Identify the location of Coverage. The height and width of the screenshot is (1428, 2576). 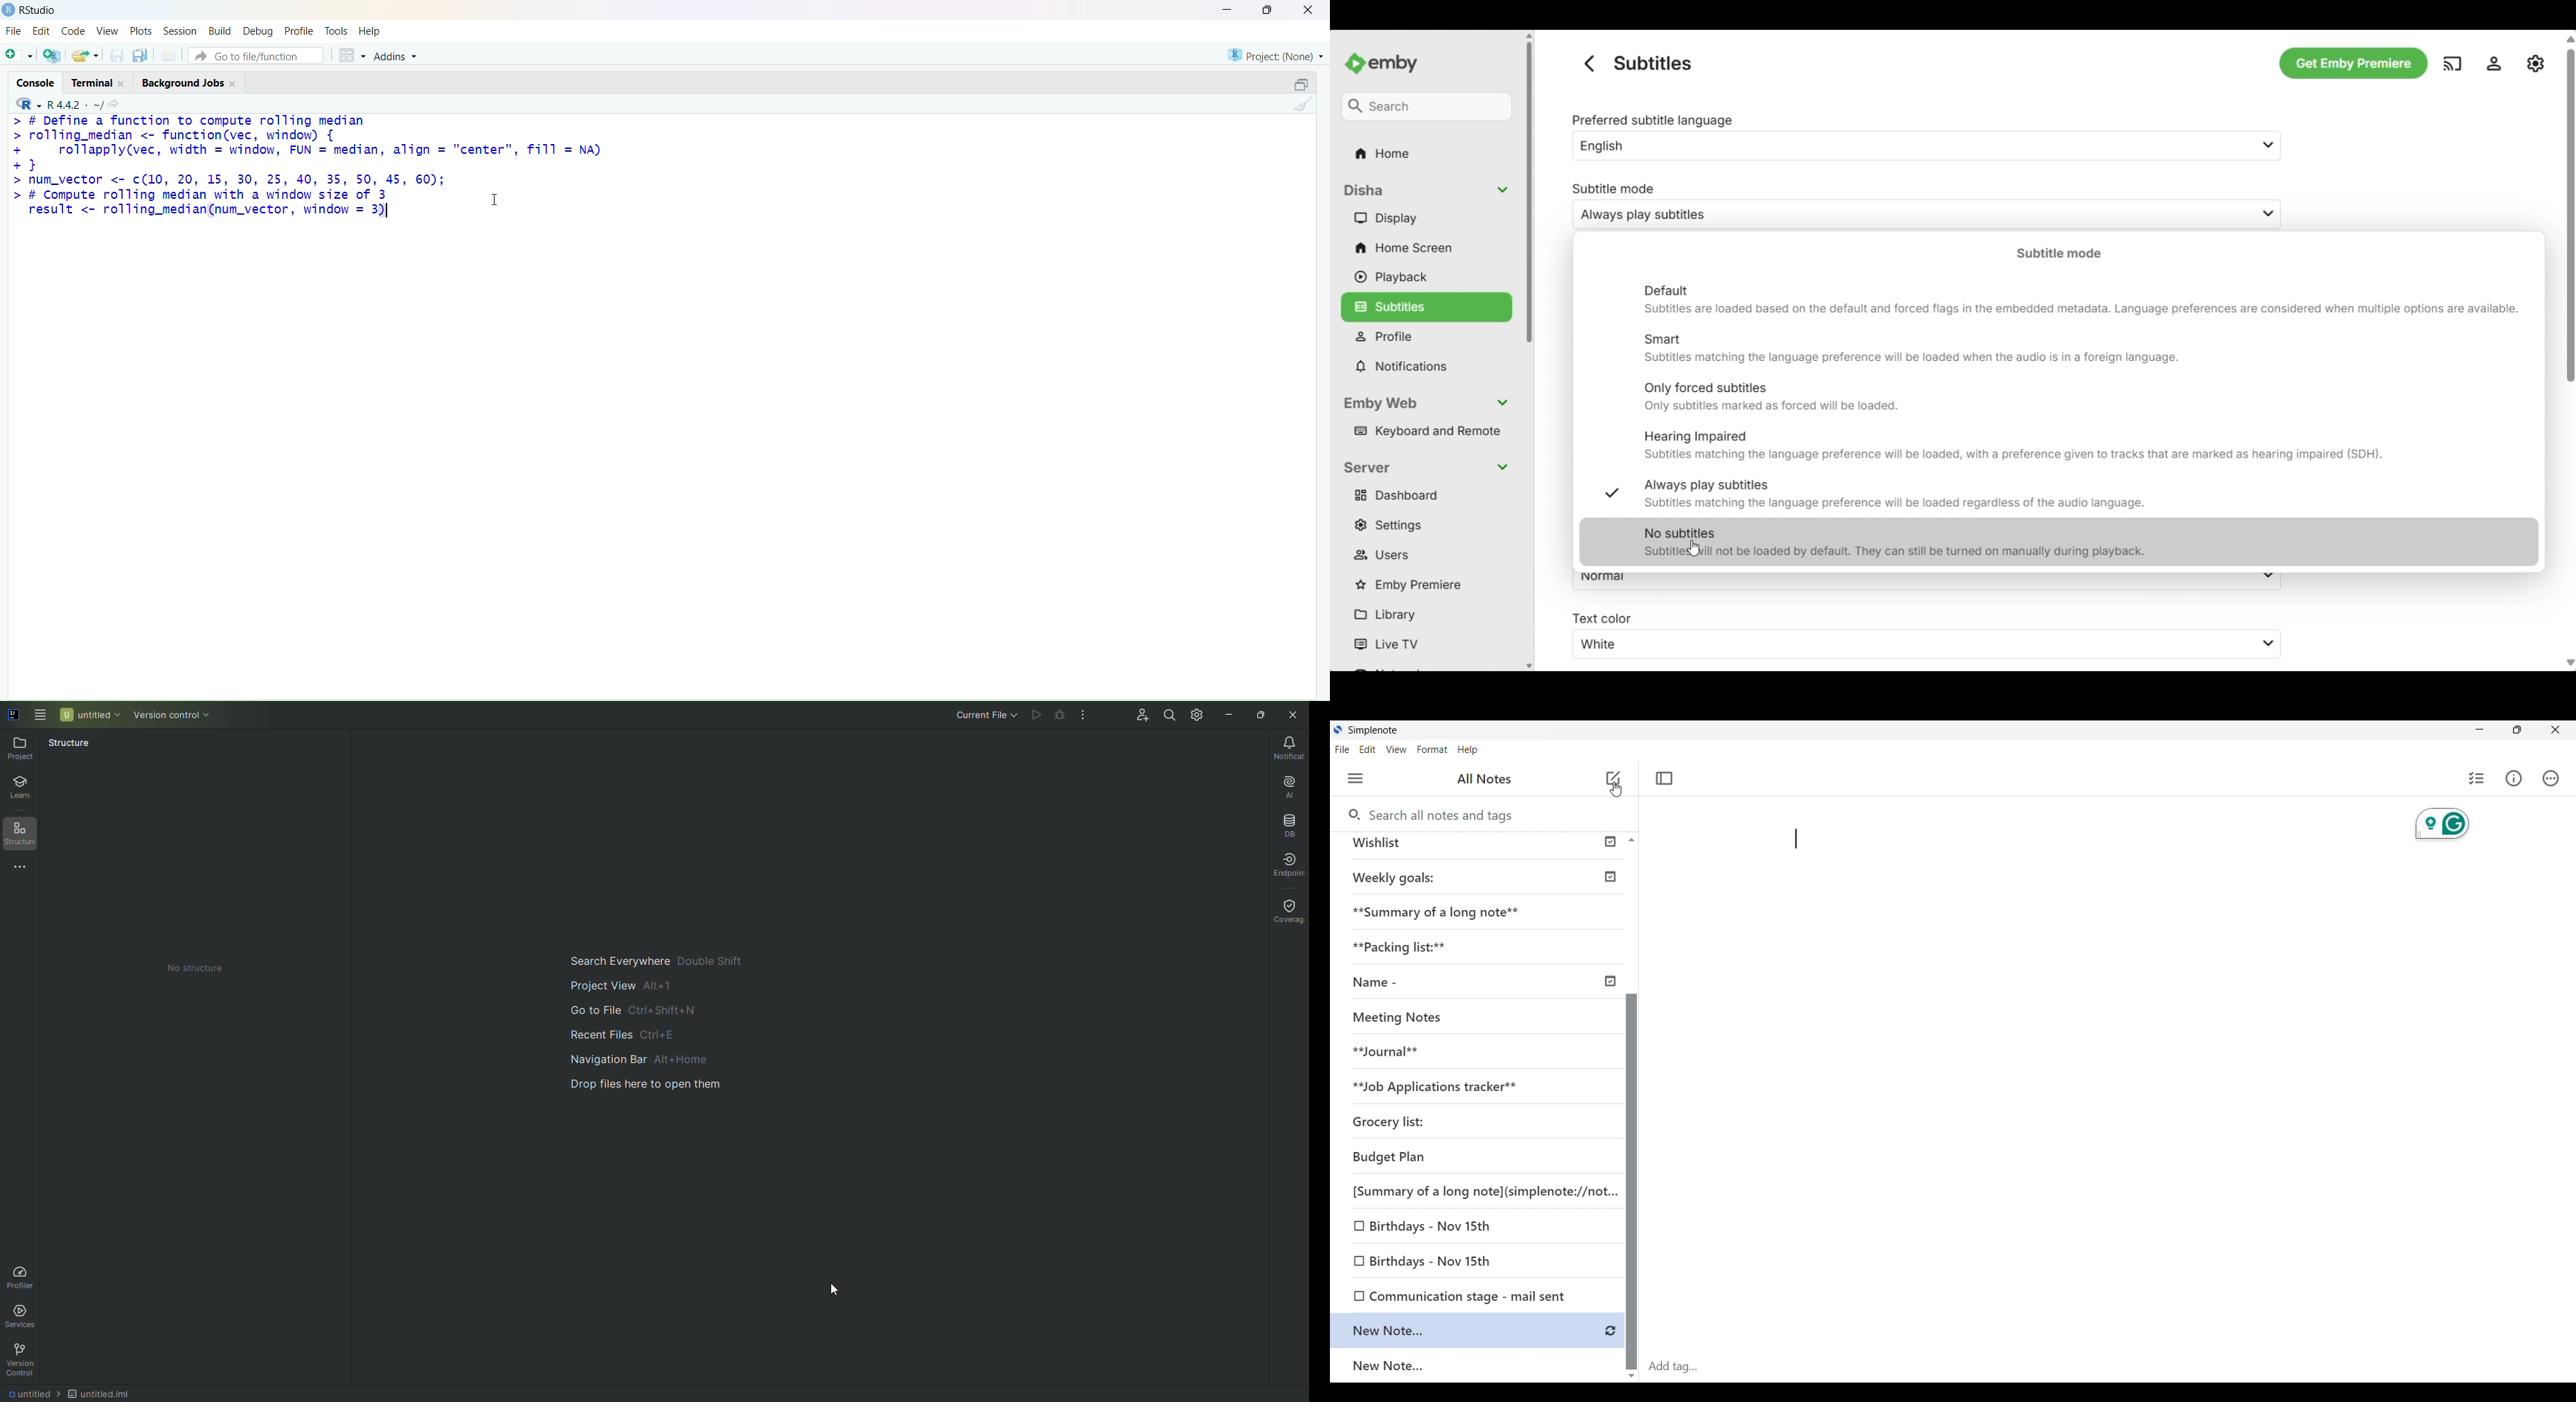
(1287, 910).